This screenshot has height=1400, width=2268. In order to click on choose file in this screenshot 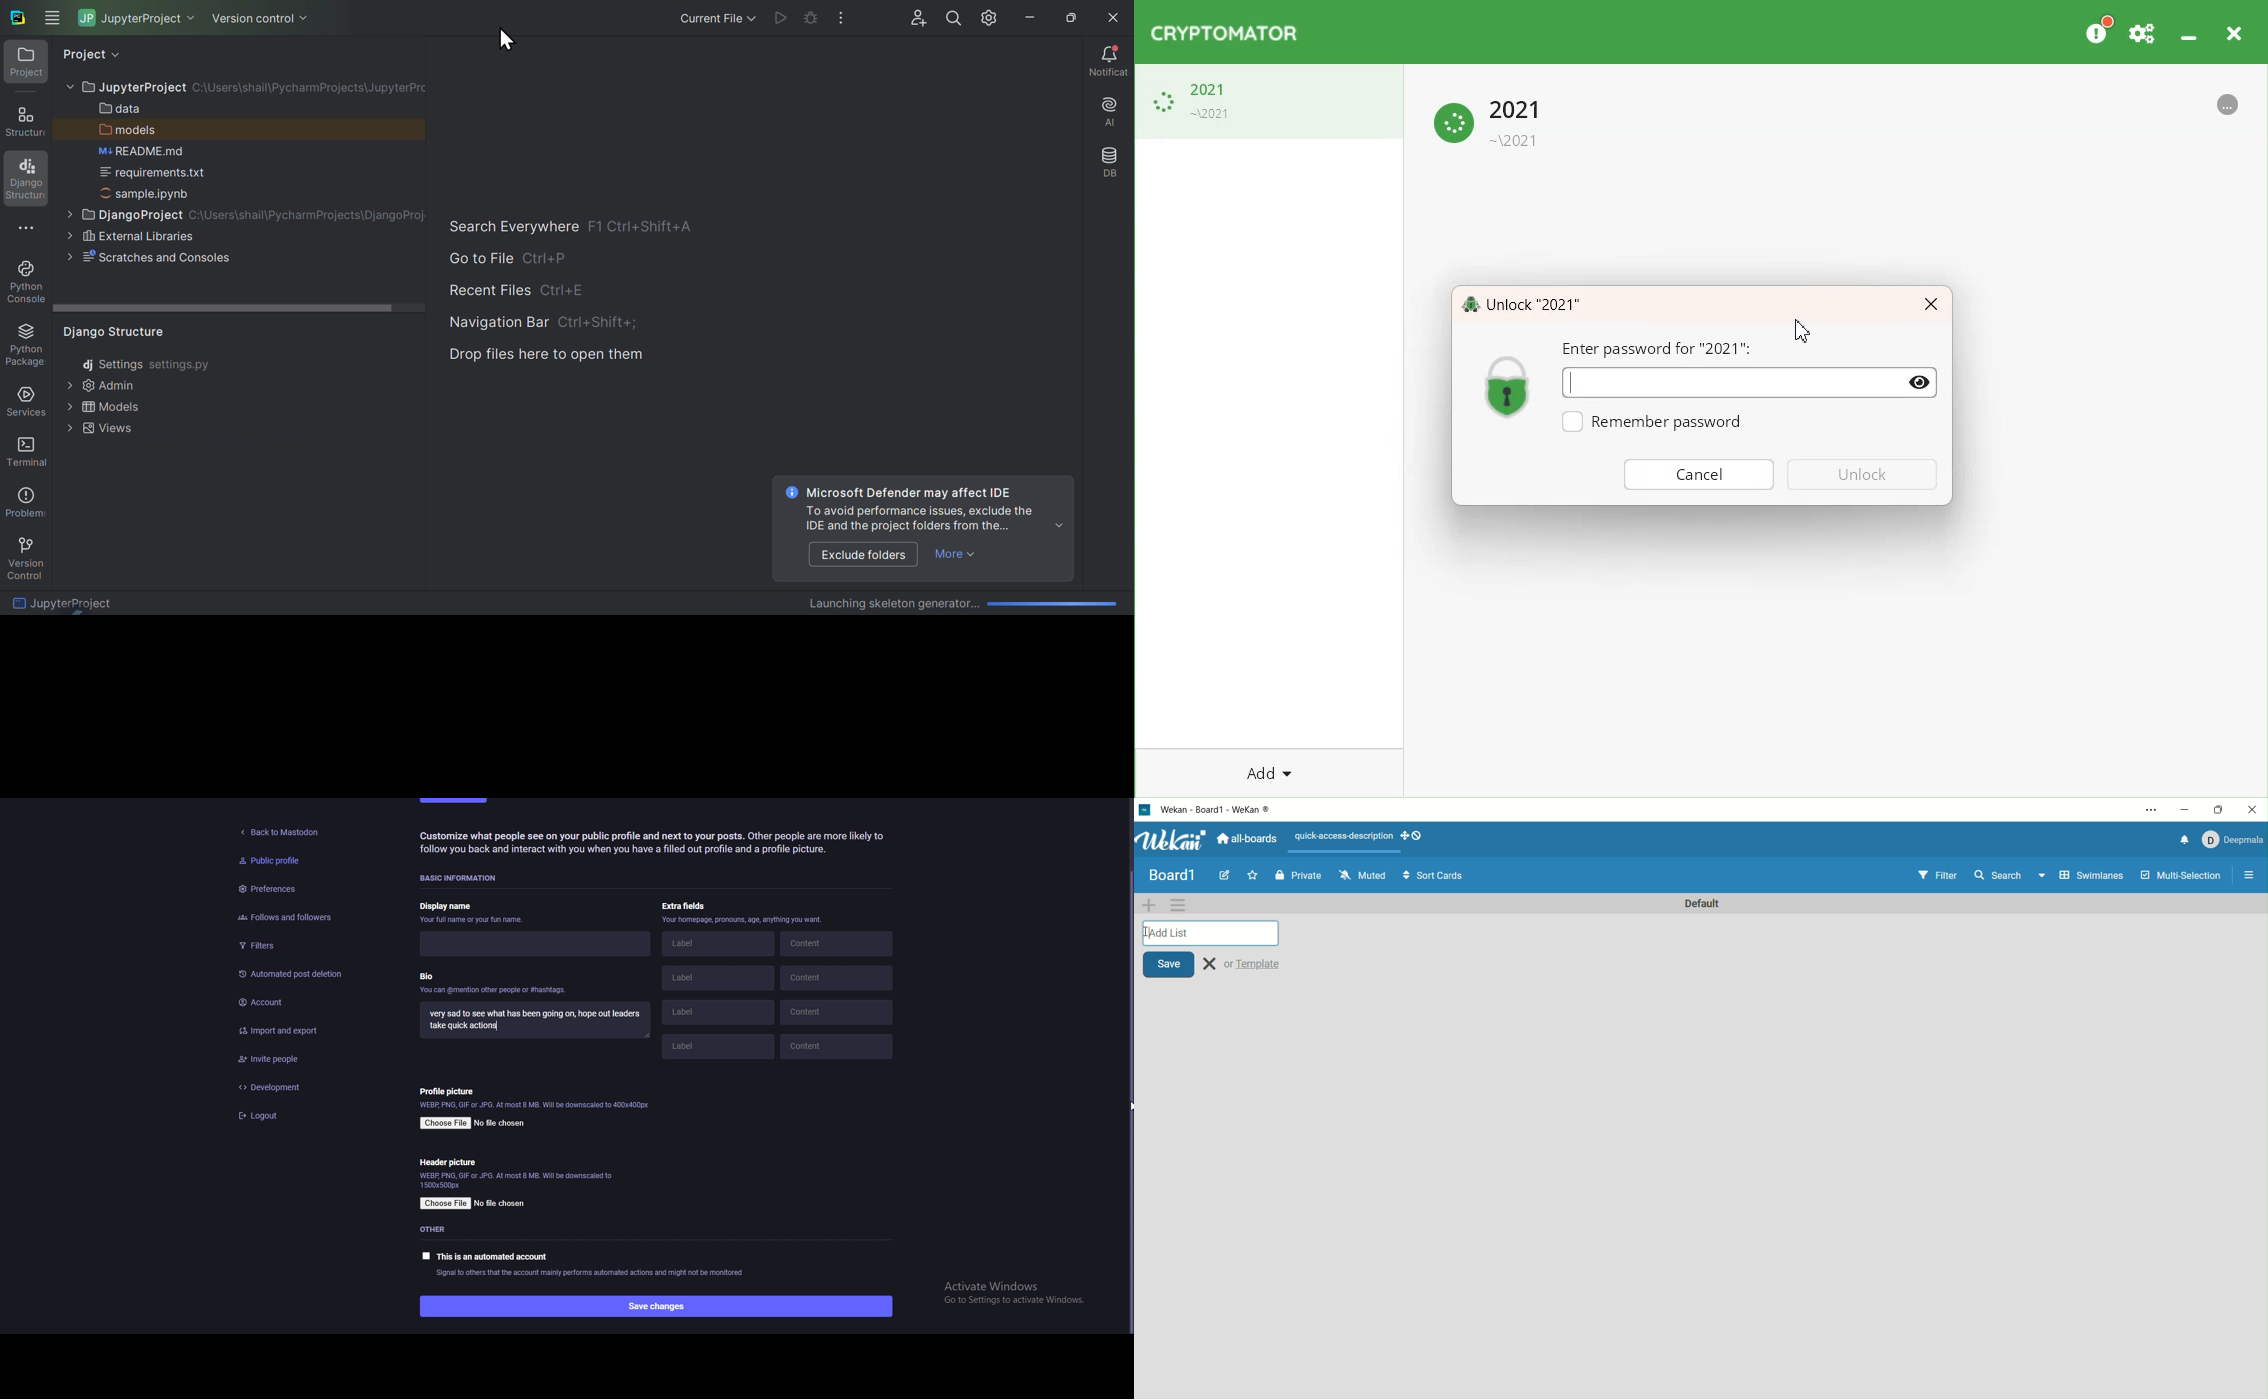, I will do `click(445, 1123)`.